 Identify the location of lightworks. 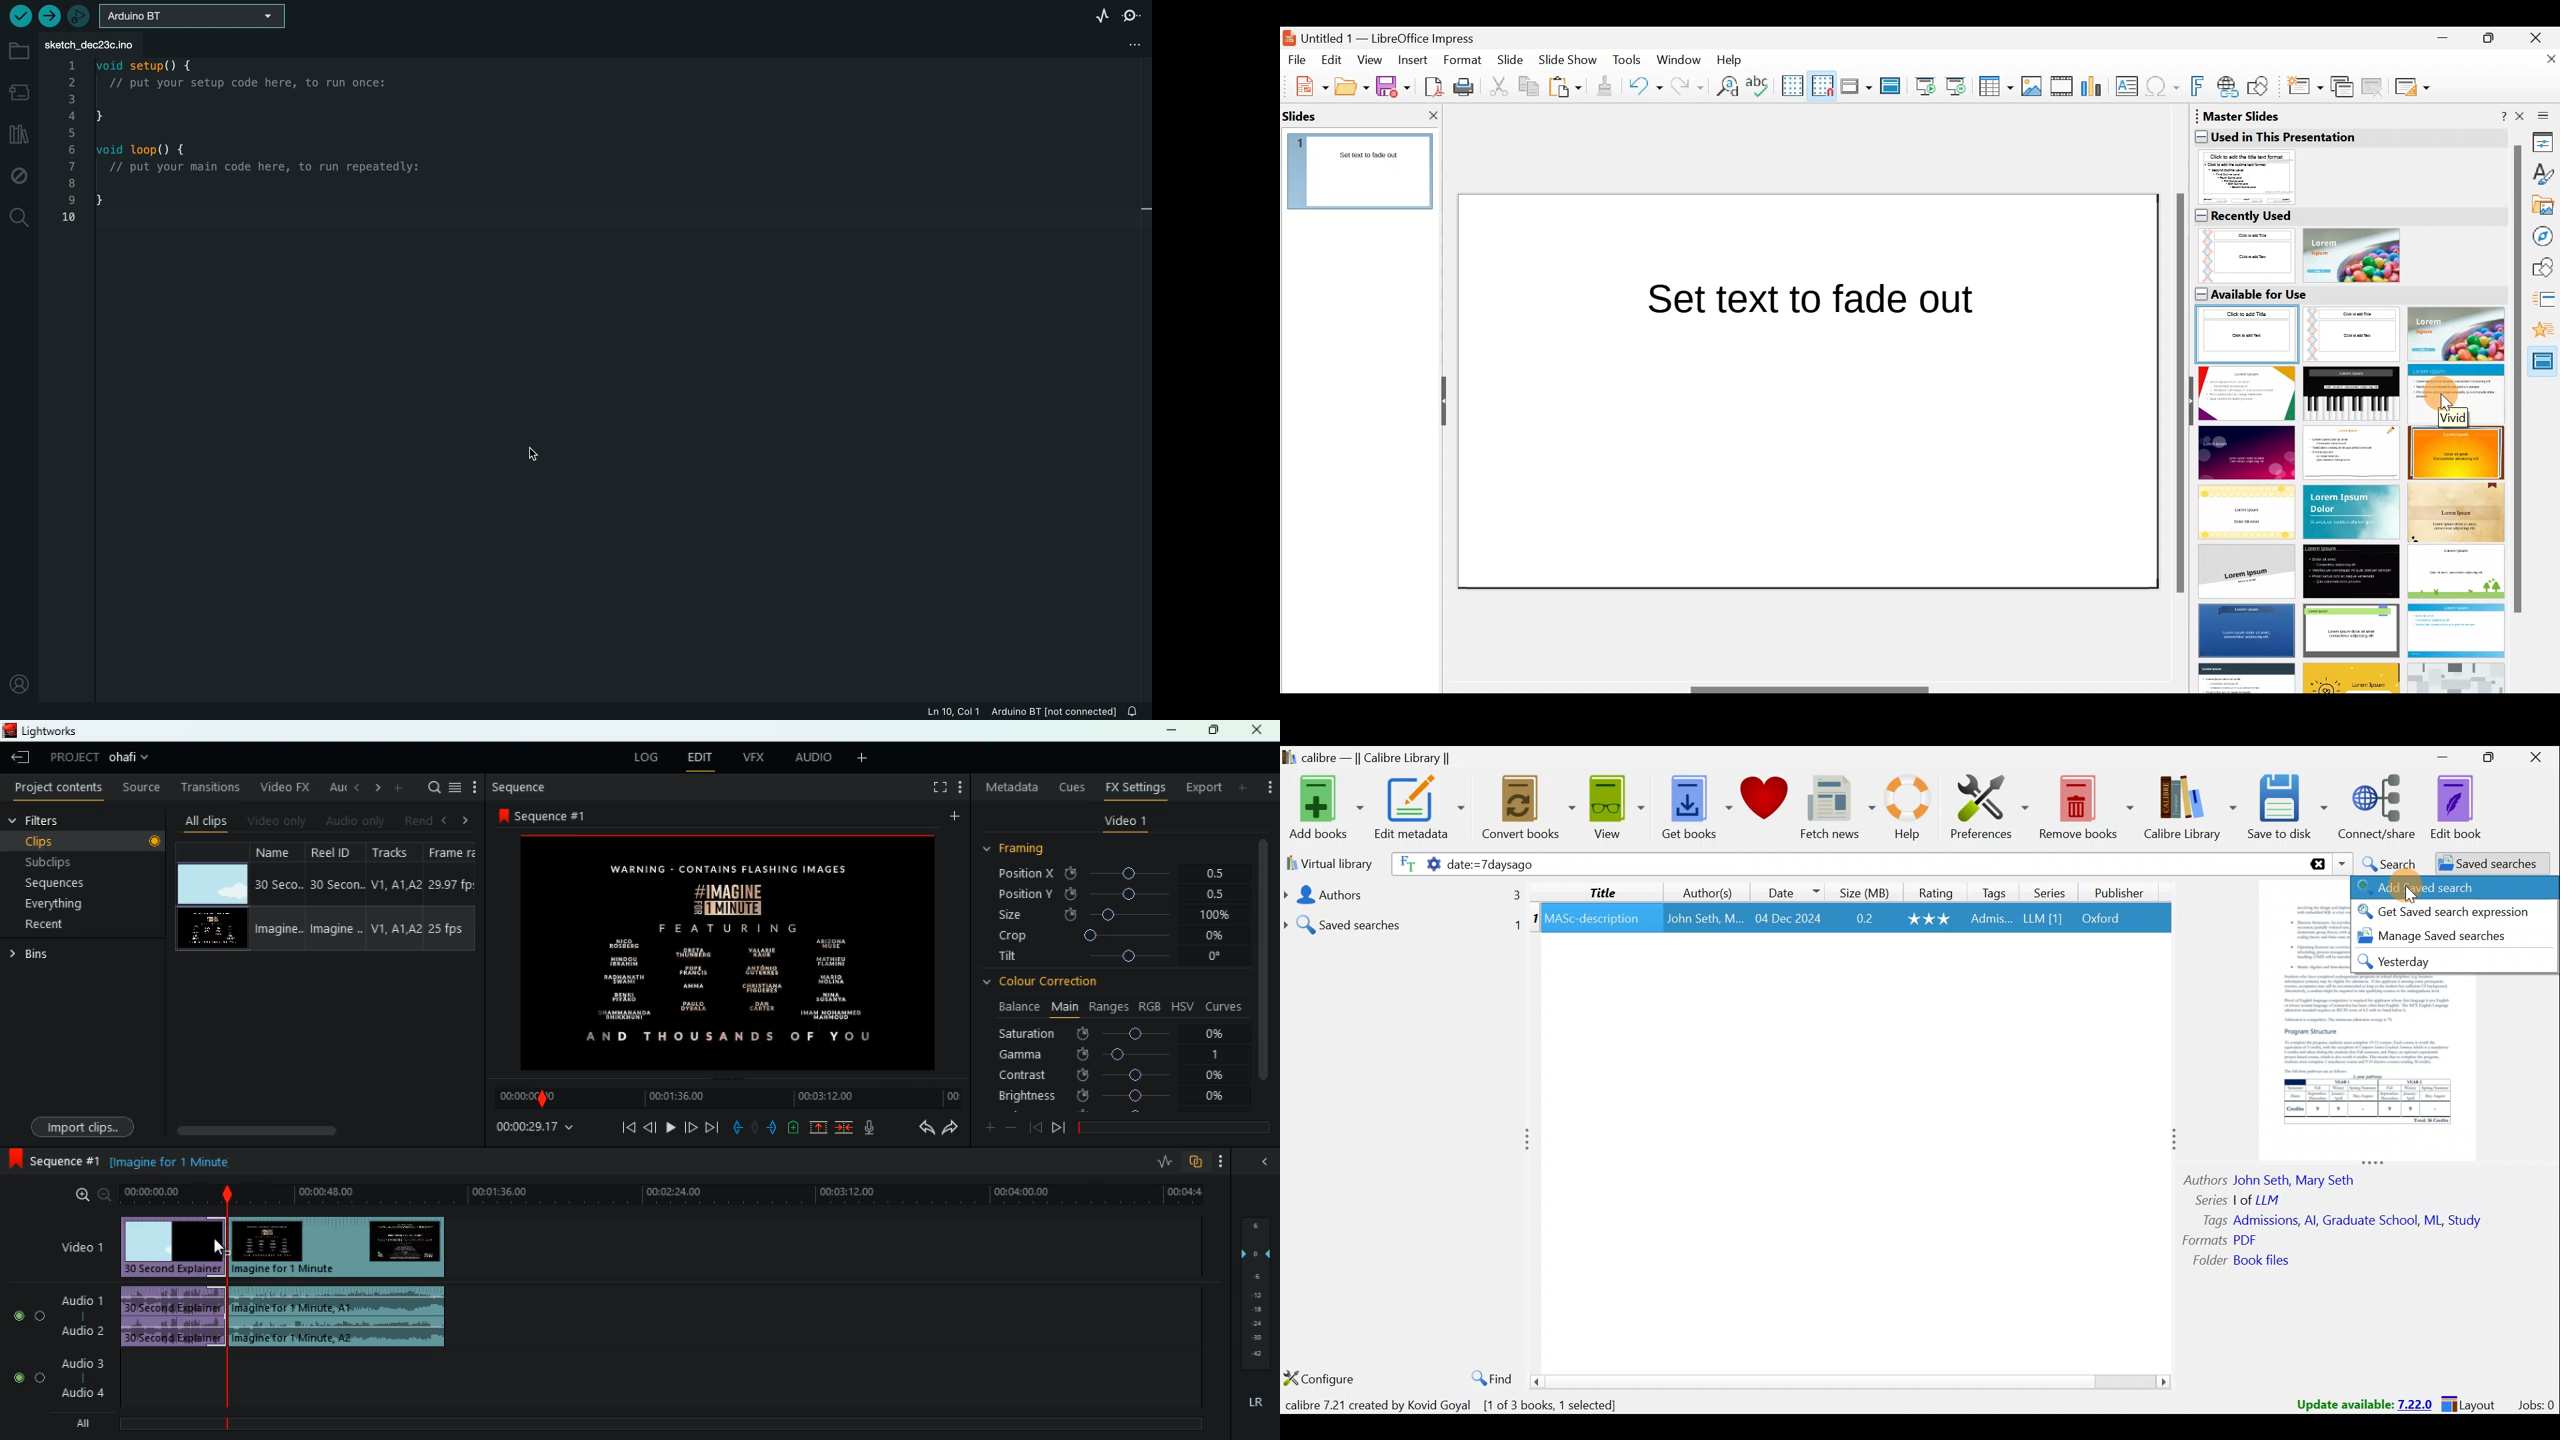
(42, 730).